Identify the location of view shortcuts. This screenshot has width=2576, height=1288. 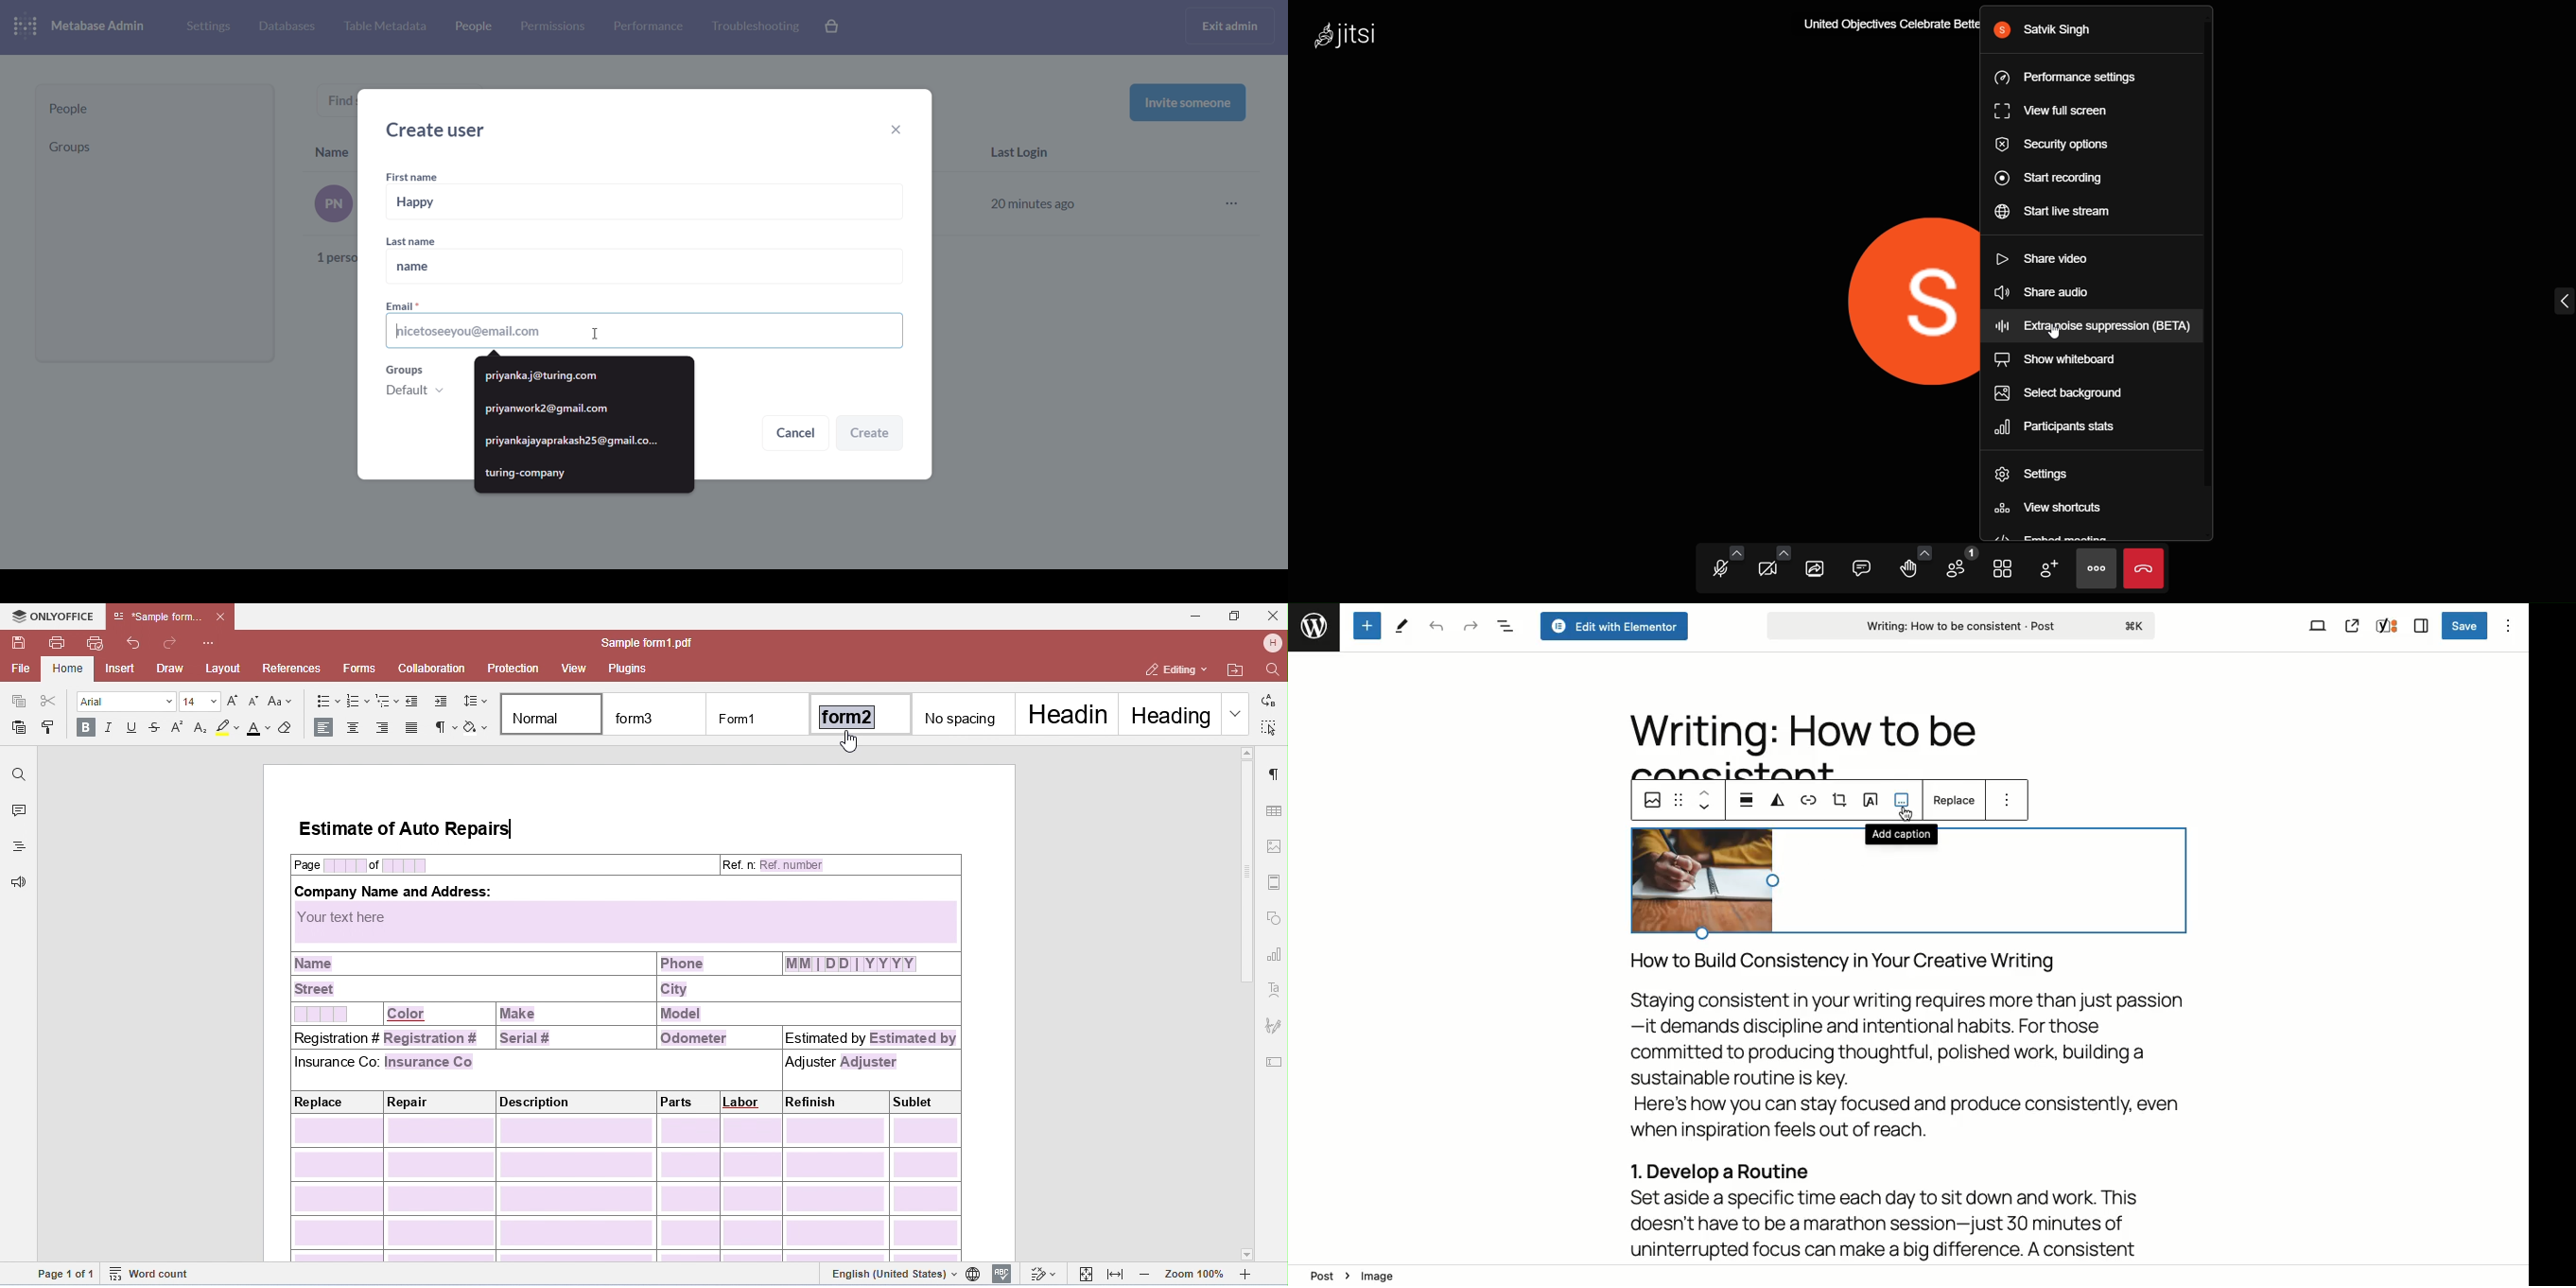
(2070, 509).